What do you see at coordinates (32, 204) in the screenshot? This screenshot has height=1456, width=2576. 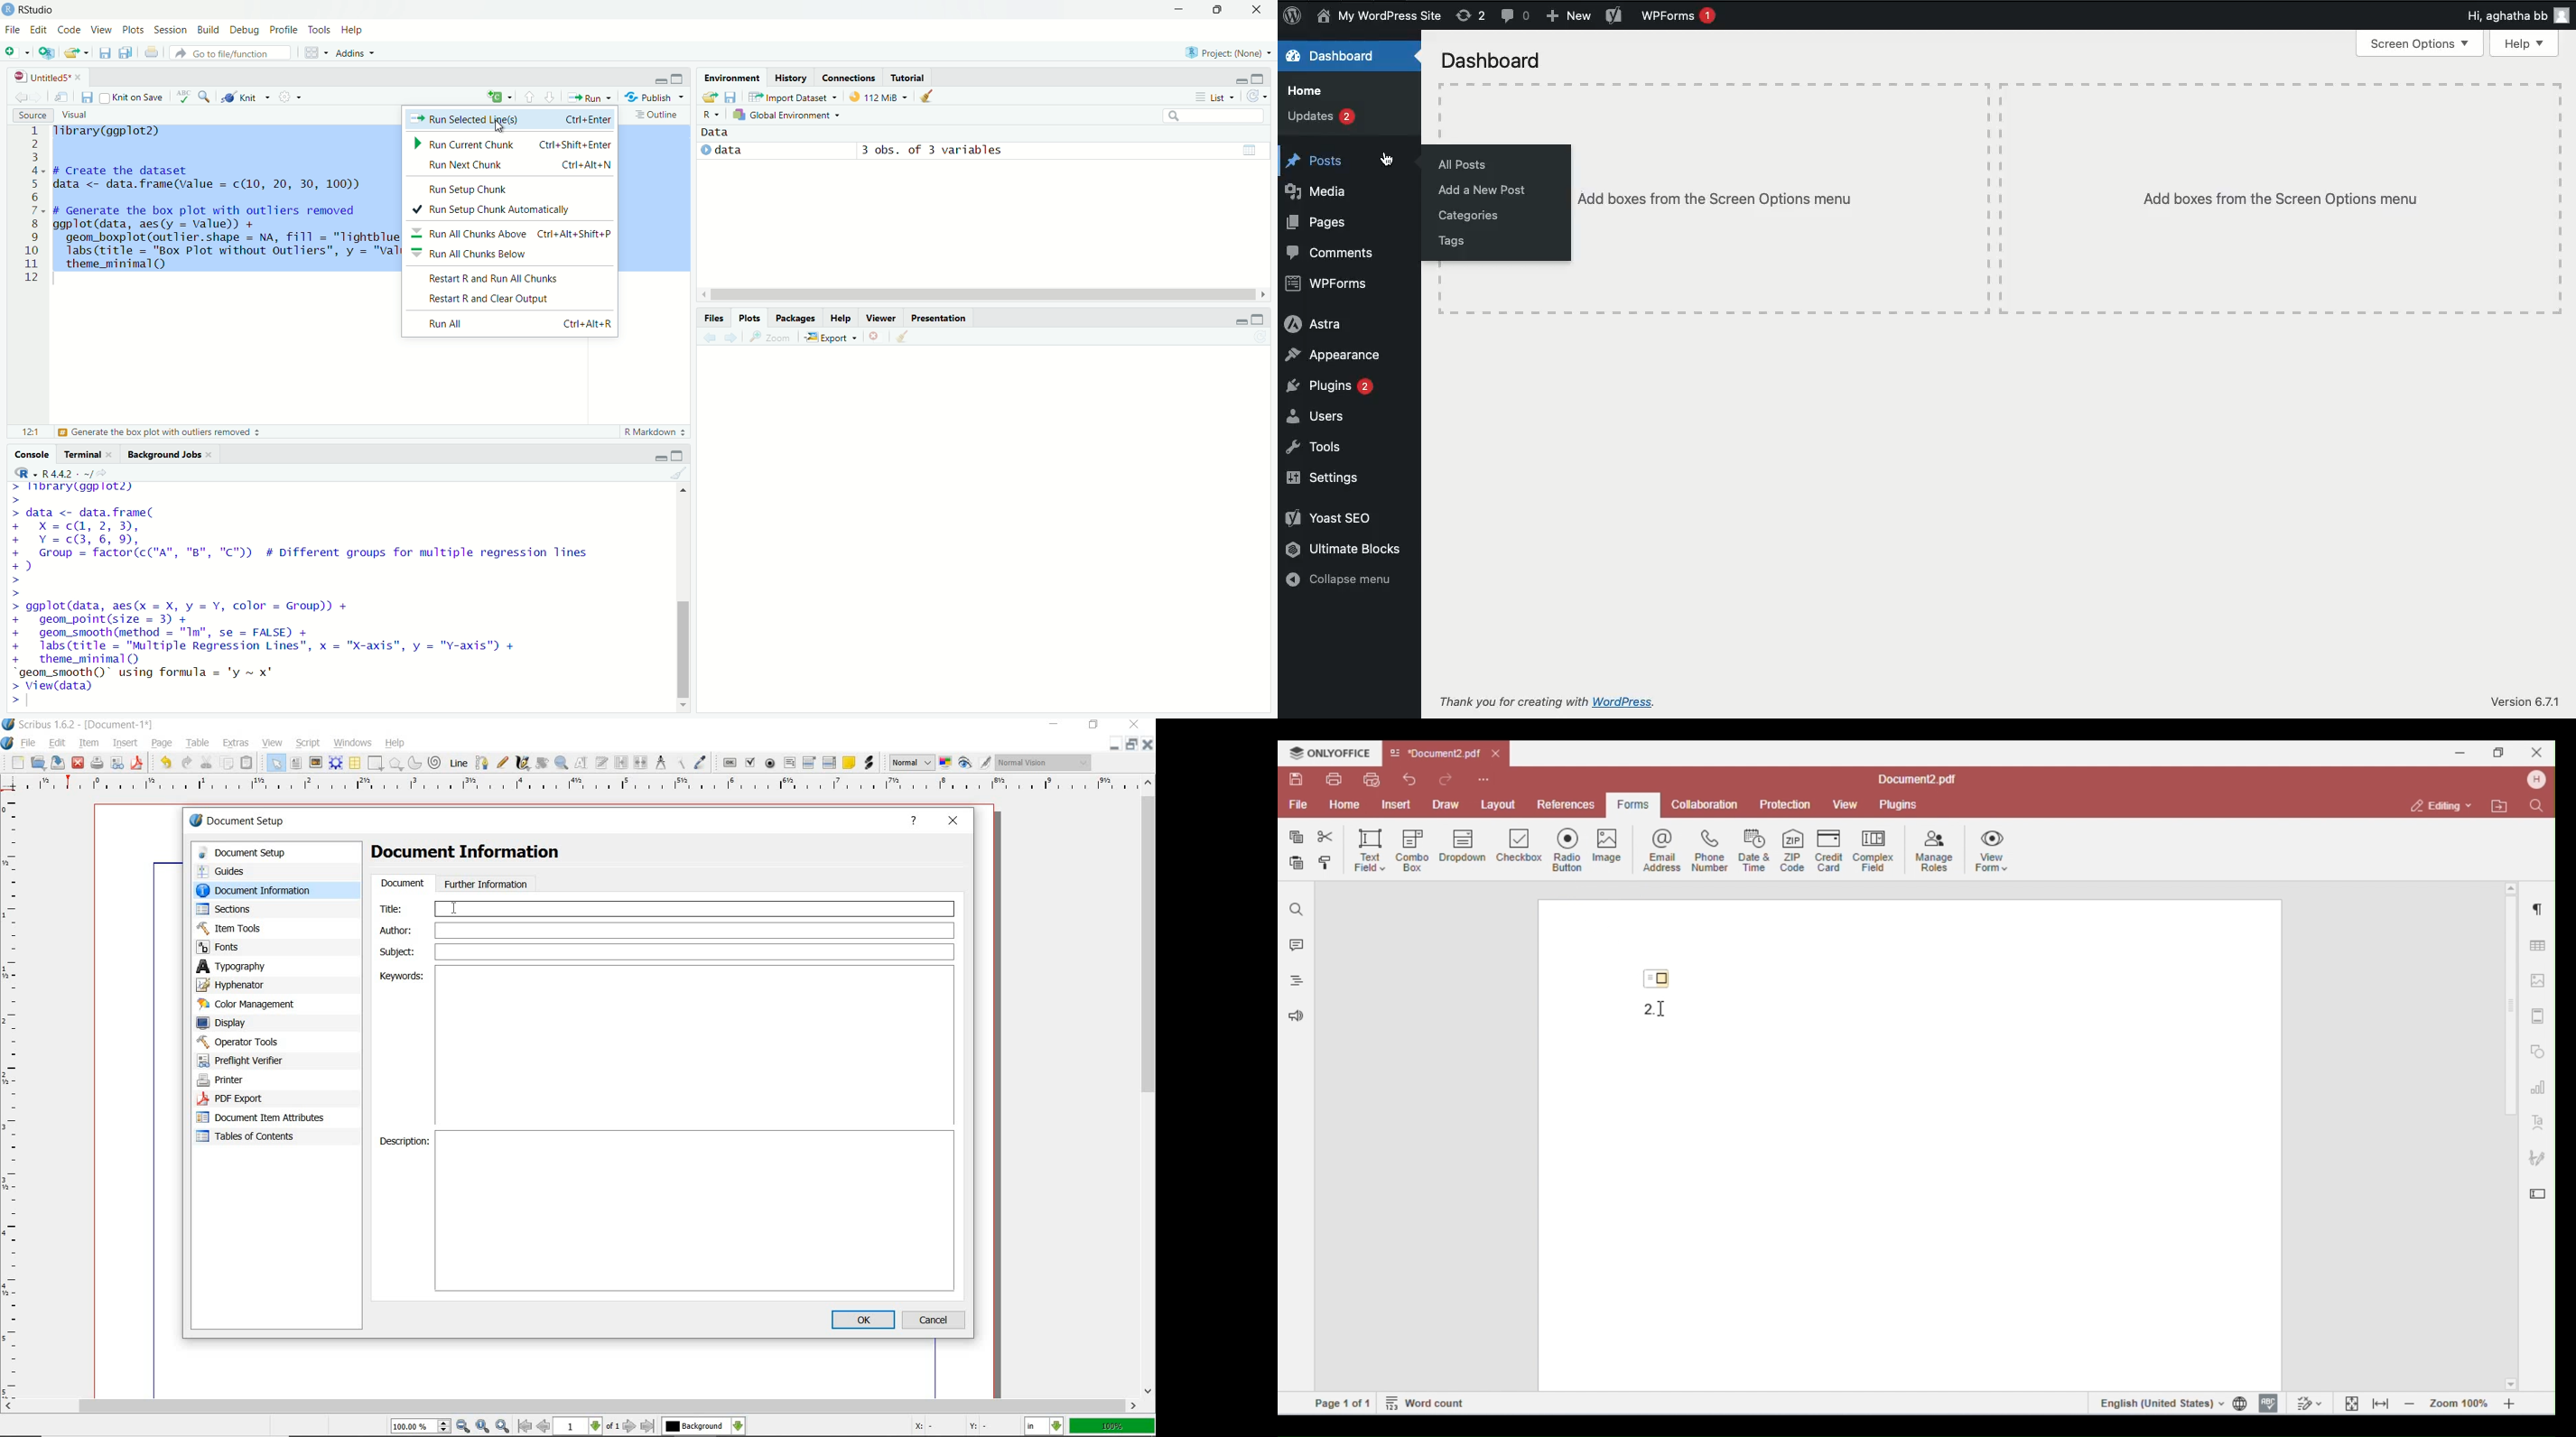 I see `1
2
g
4.
5
6
7
8
9
10
11
12` at bounding box center [32, 204].